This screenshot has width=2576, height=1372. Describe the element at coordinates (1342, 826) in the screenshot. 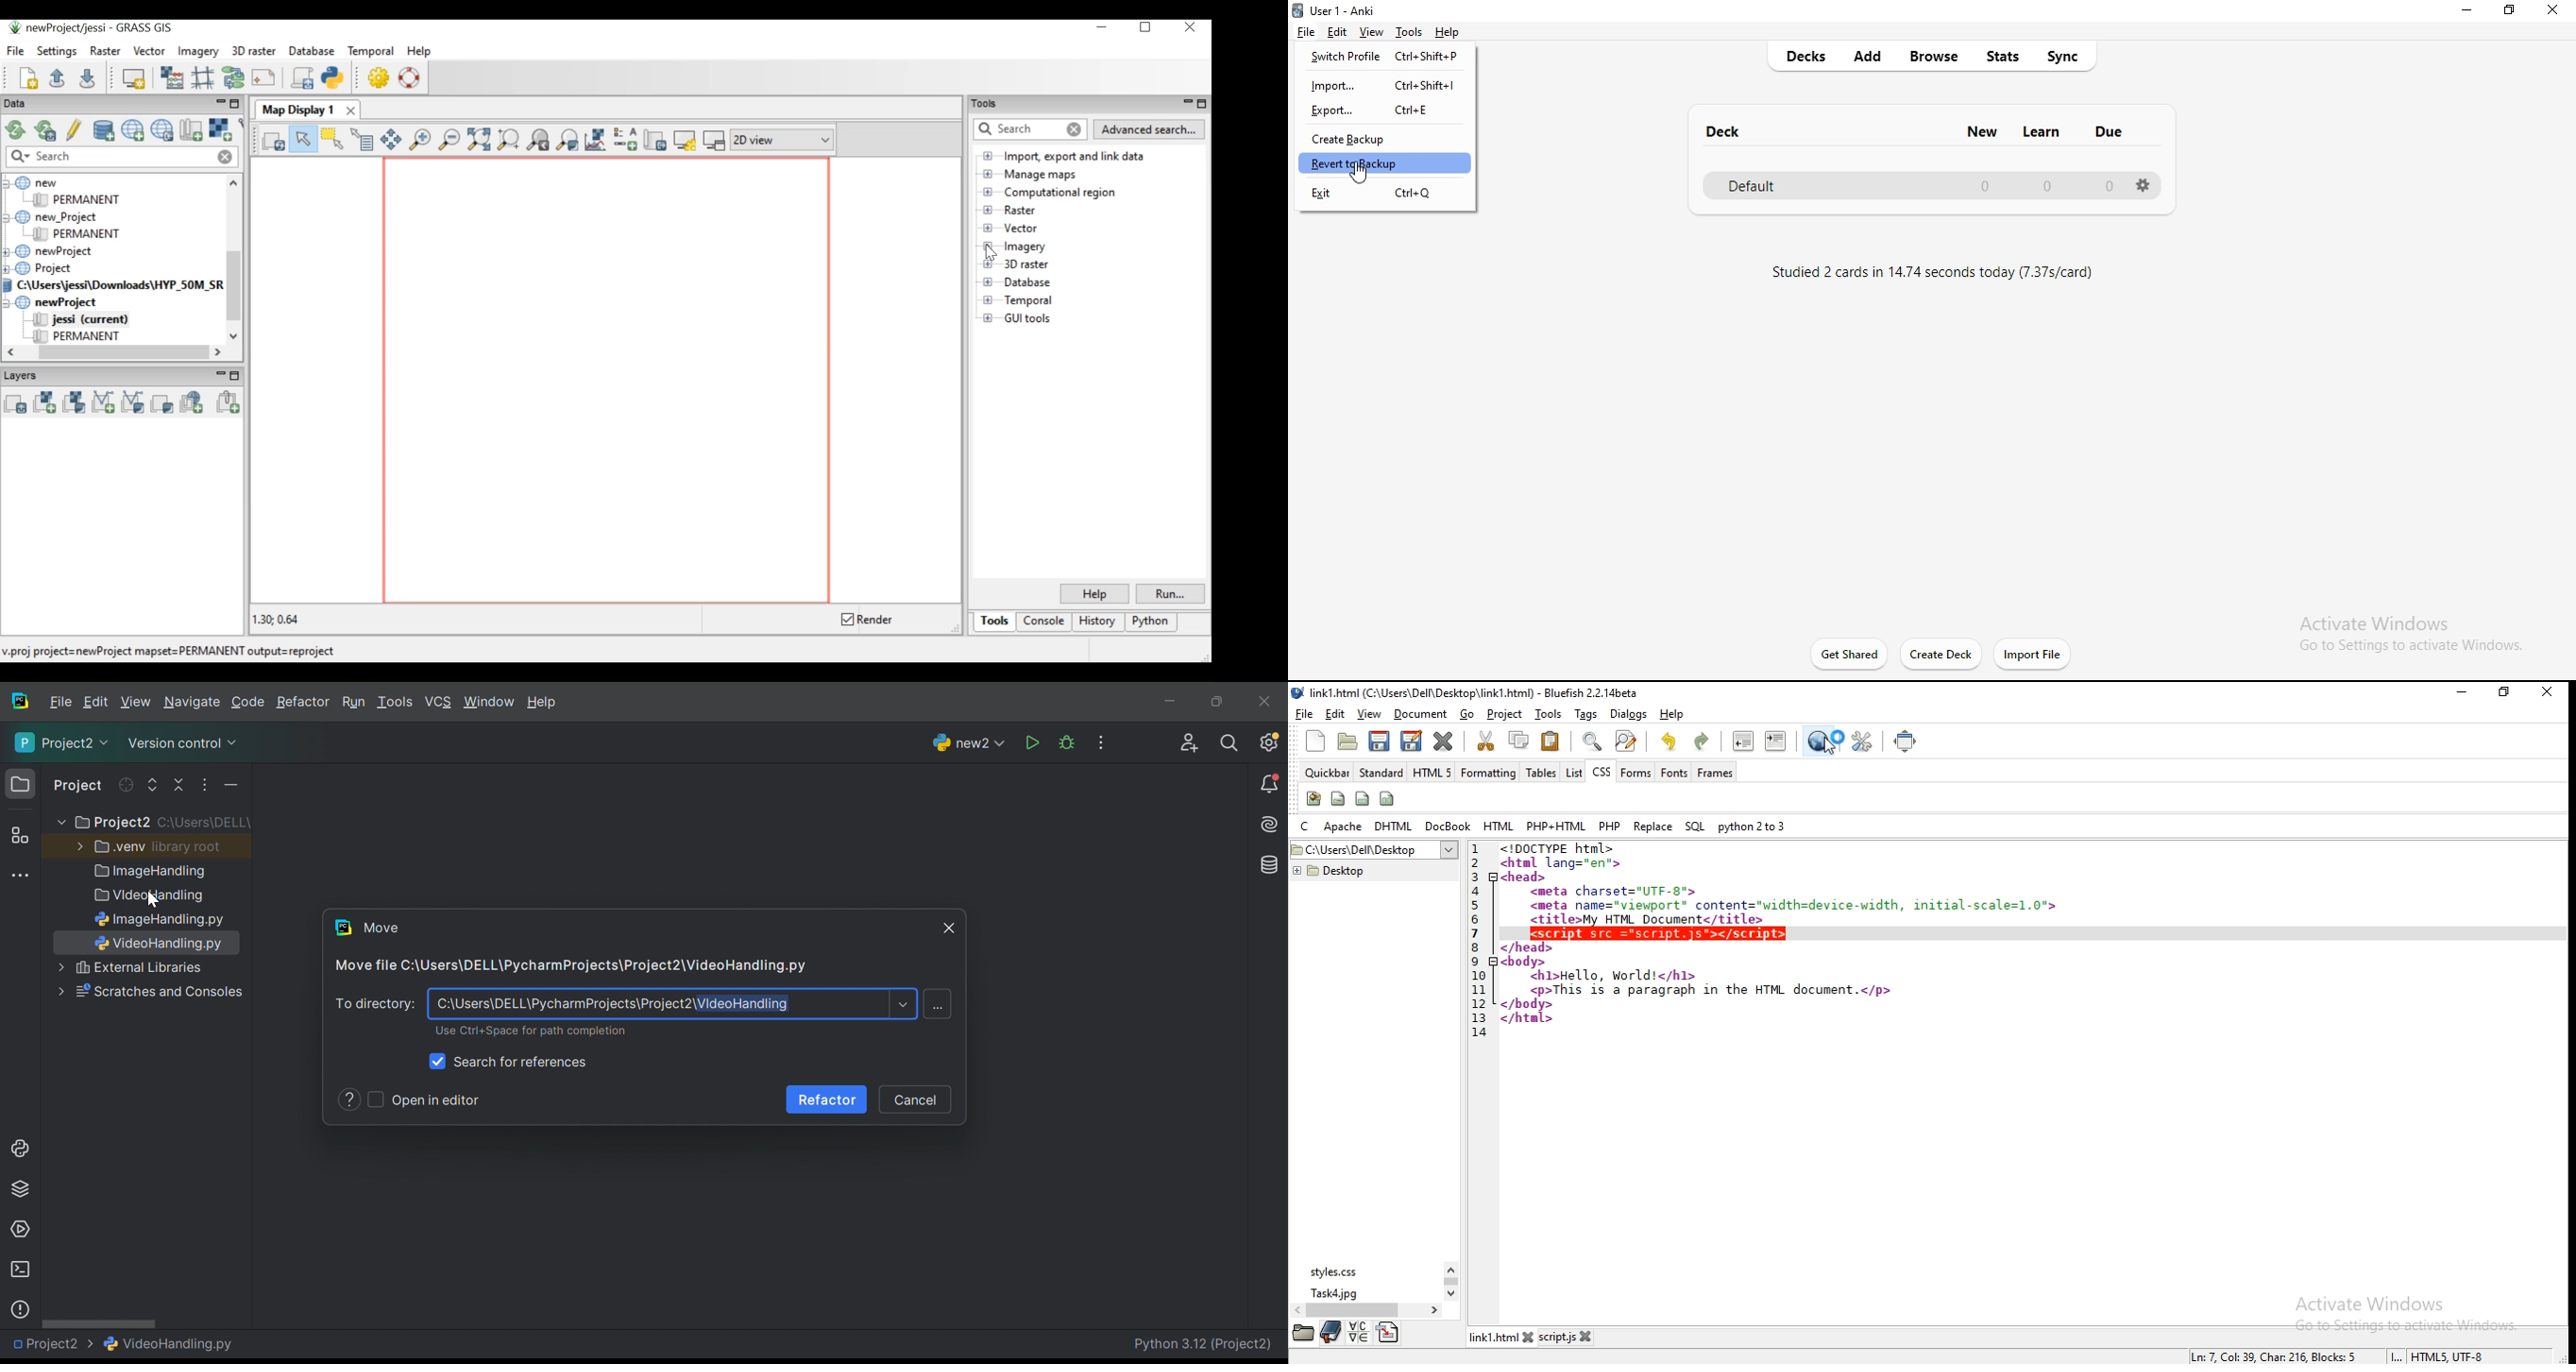

I see `apache` at that location.